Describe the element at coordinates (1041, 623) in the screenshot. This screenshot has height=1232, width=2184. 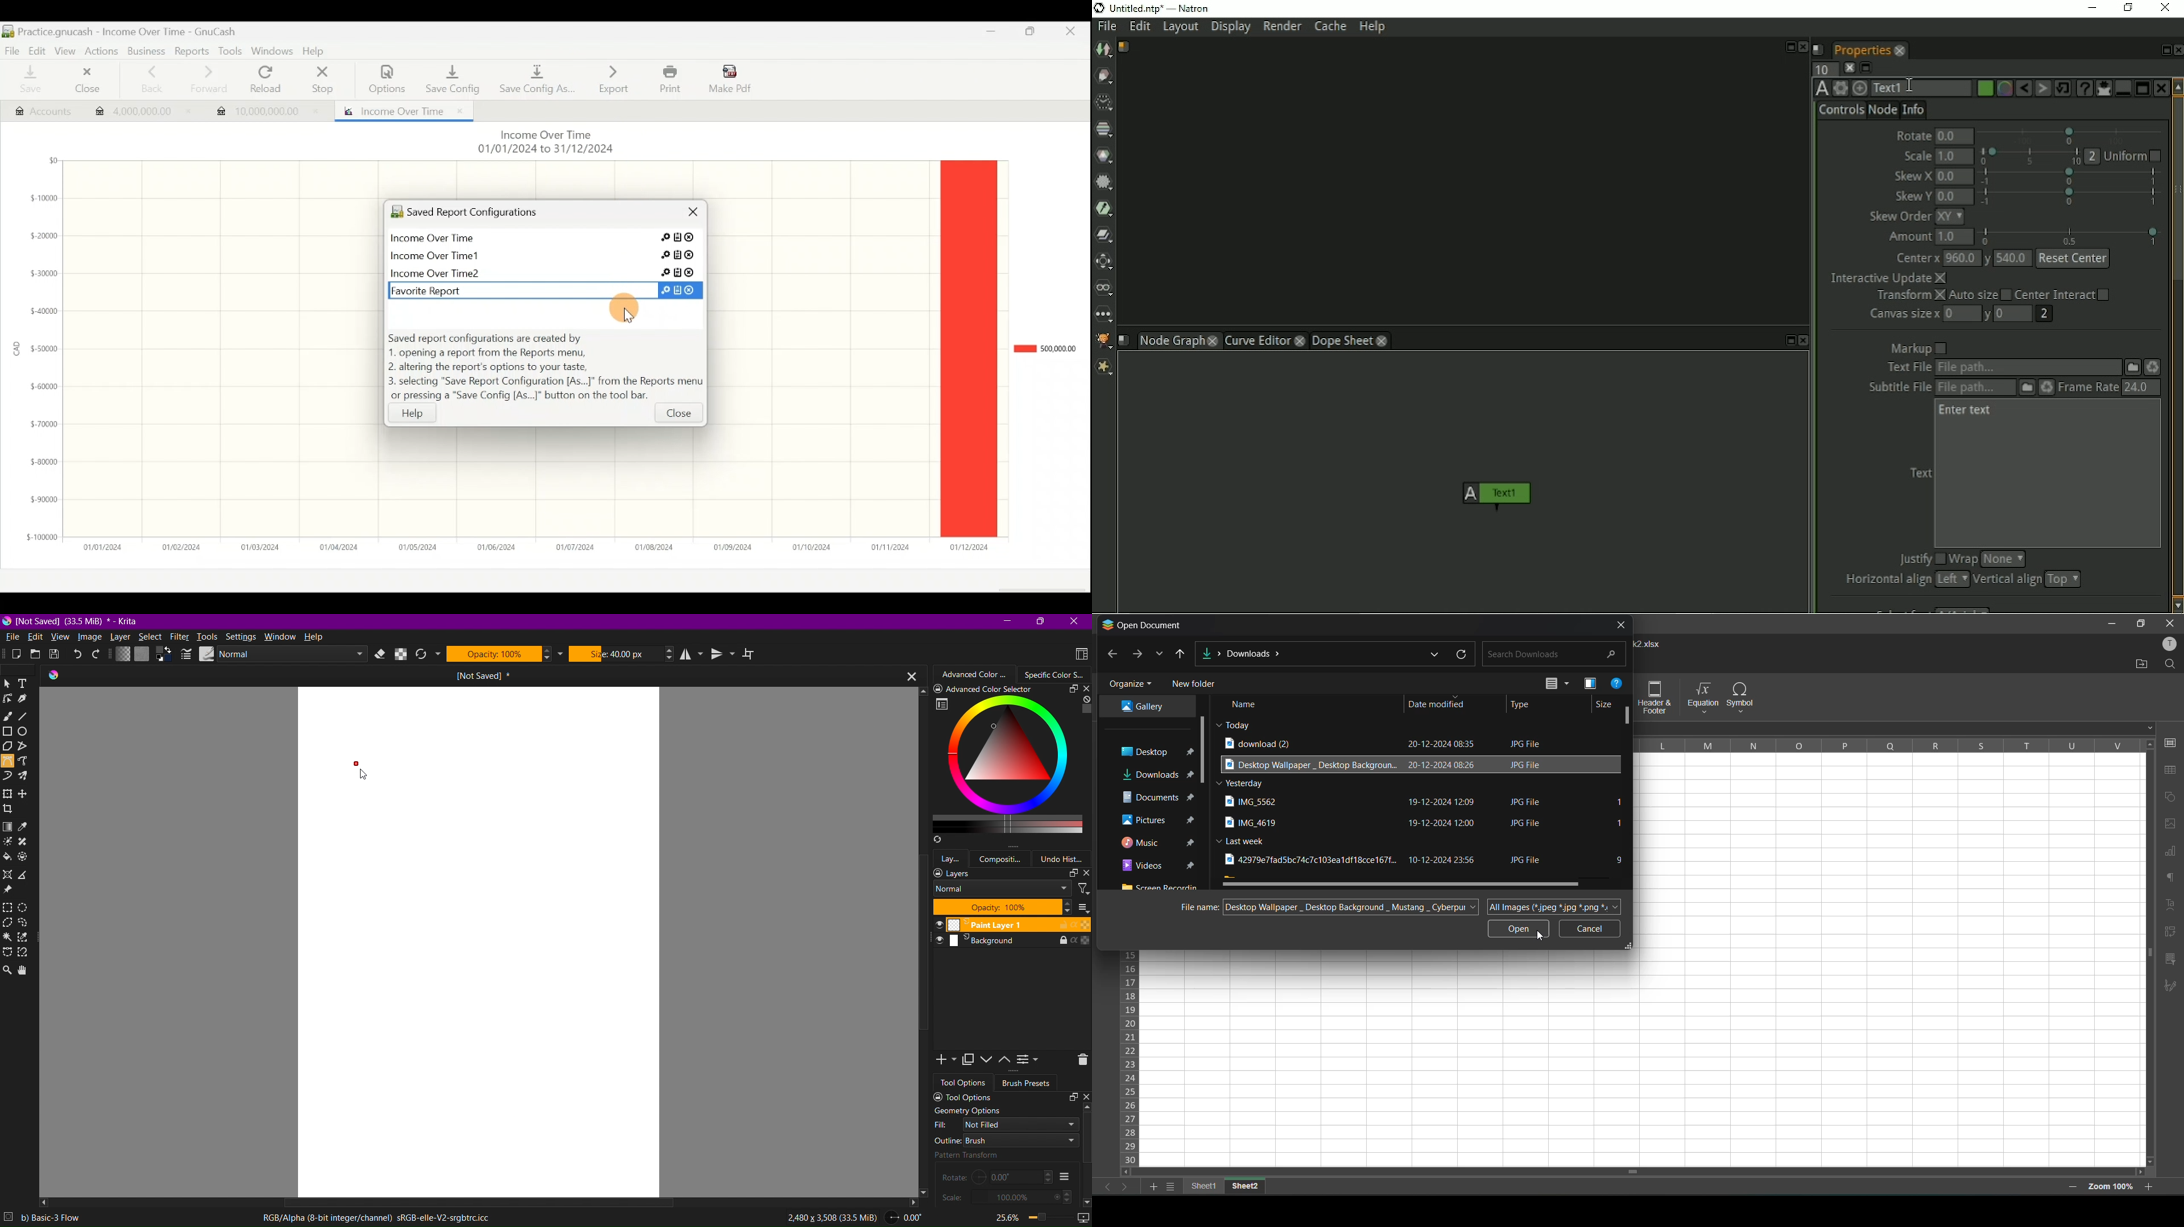
I see `Maximize` at that location.